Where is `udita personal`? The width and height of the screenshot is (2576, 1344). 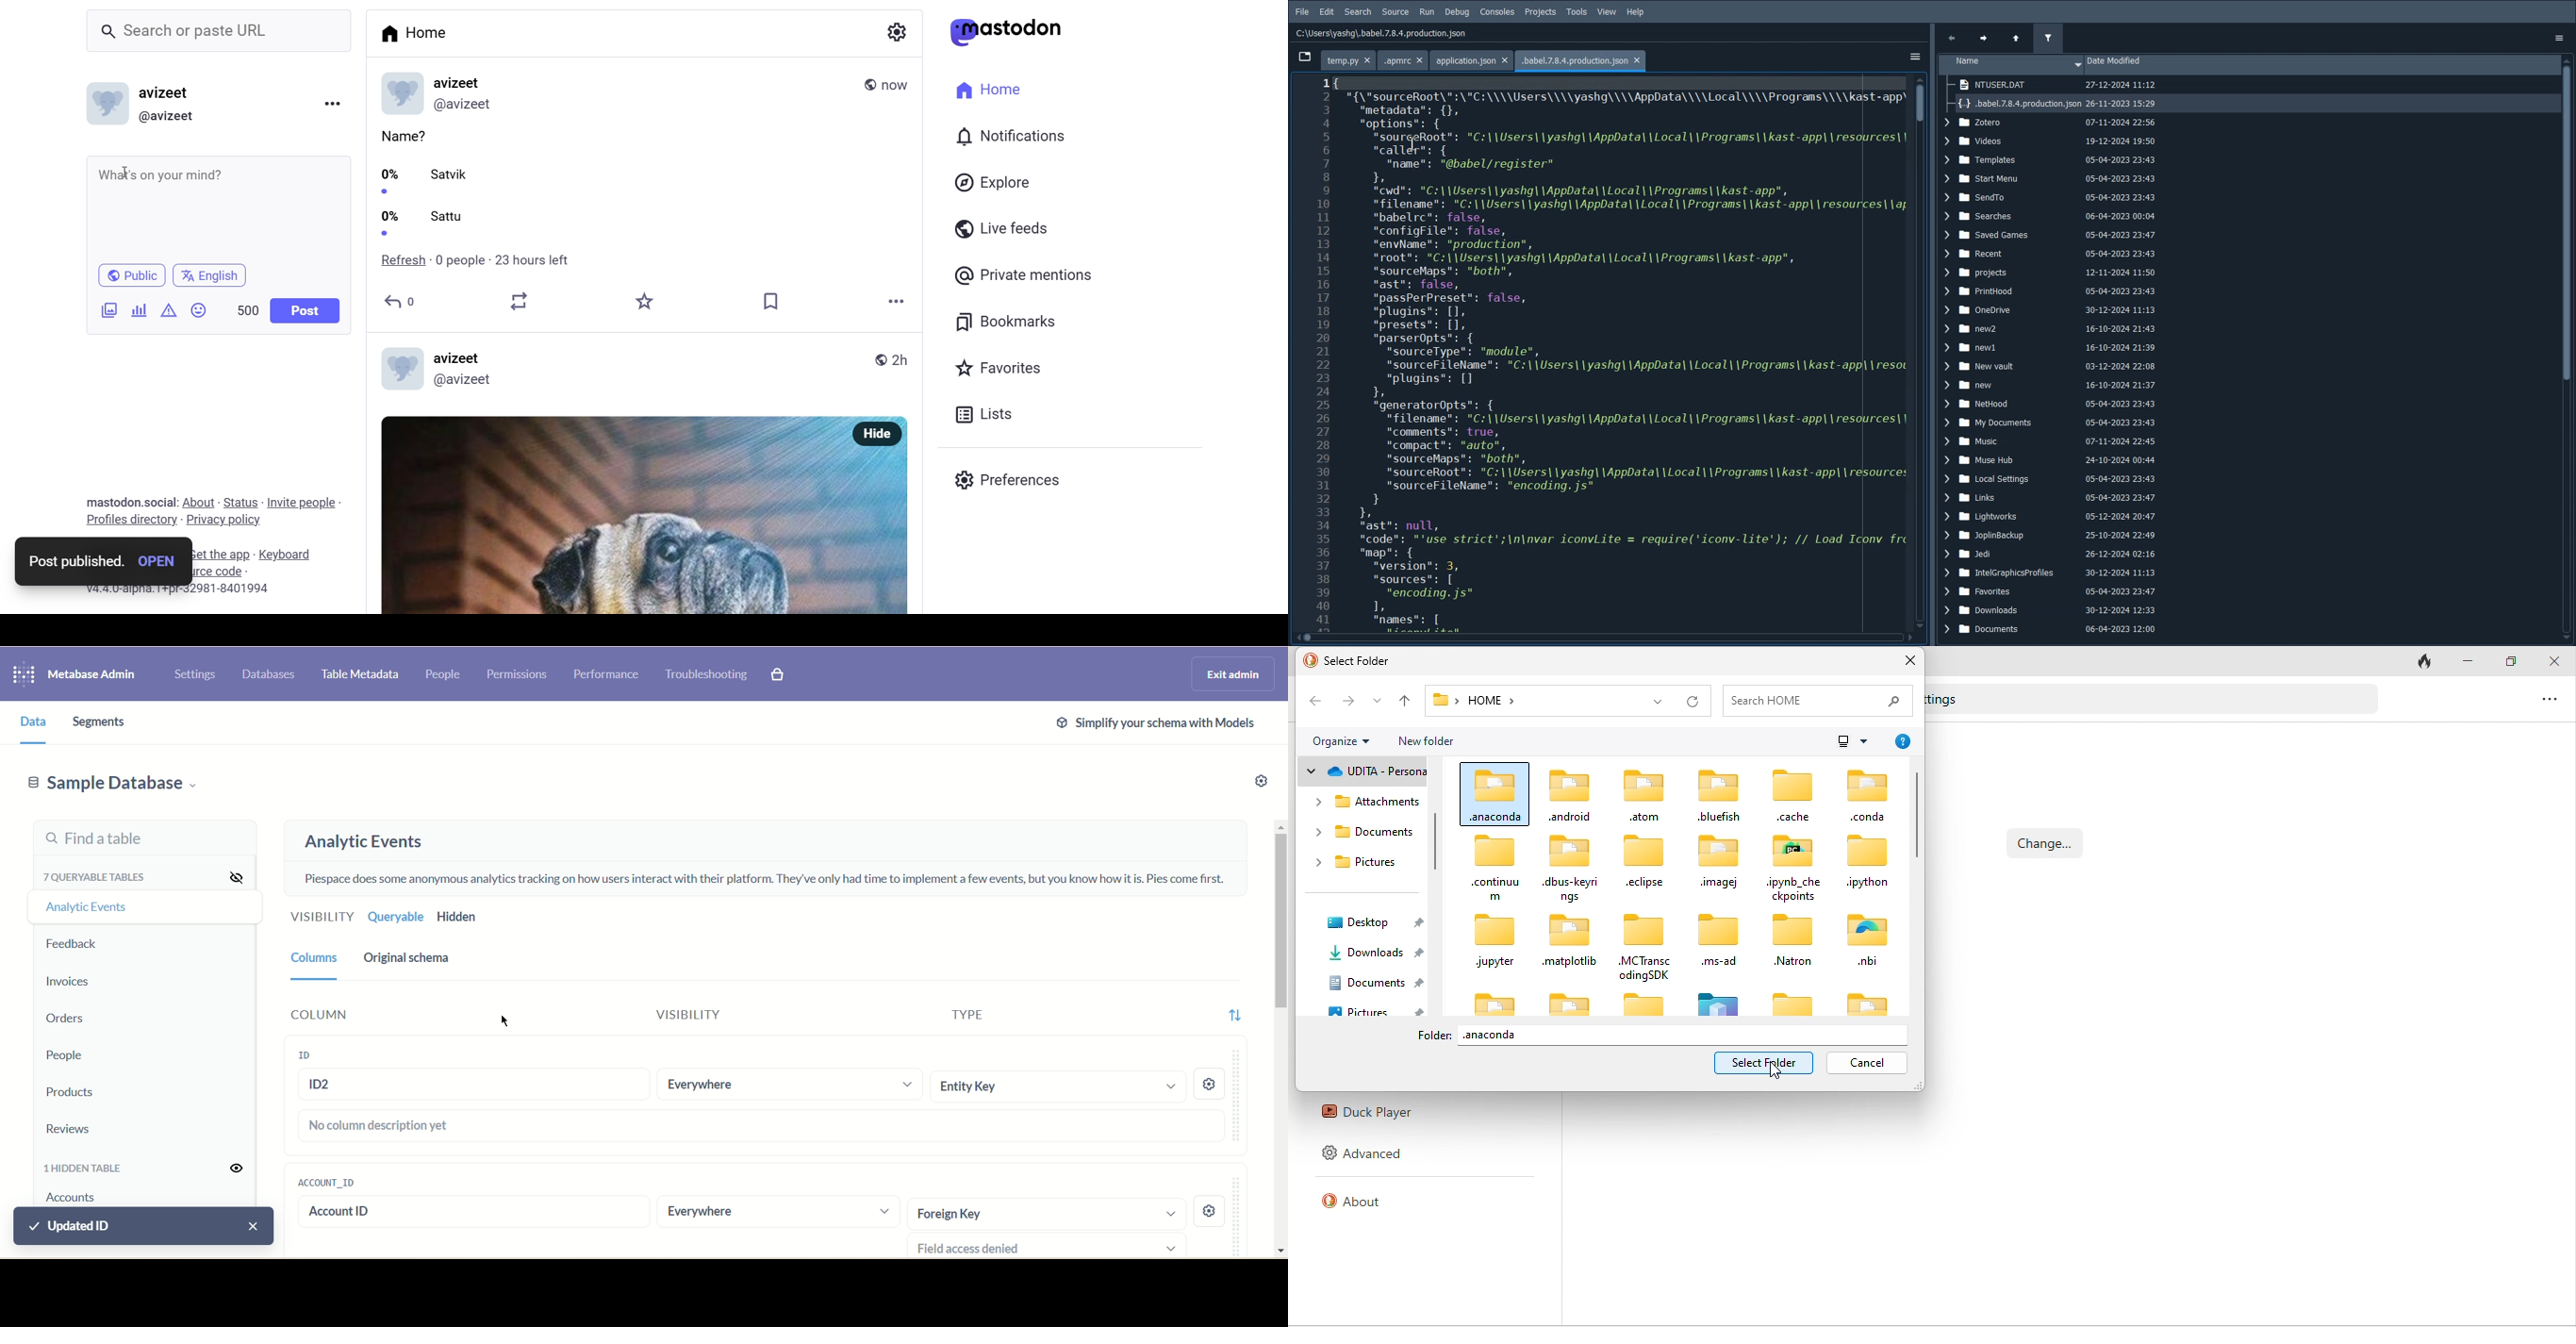
udita personal is located at coordinates (1361, 771).